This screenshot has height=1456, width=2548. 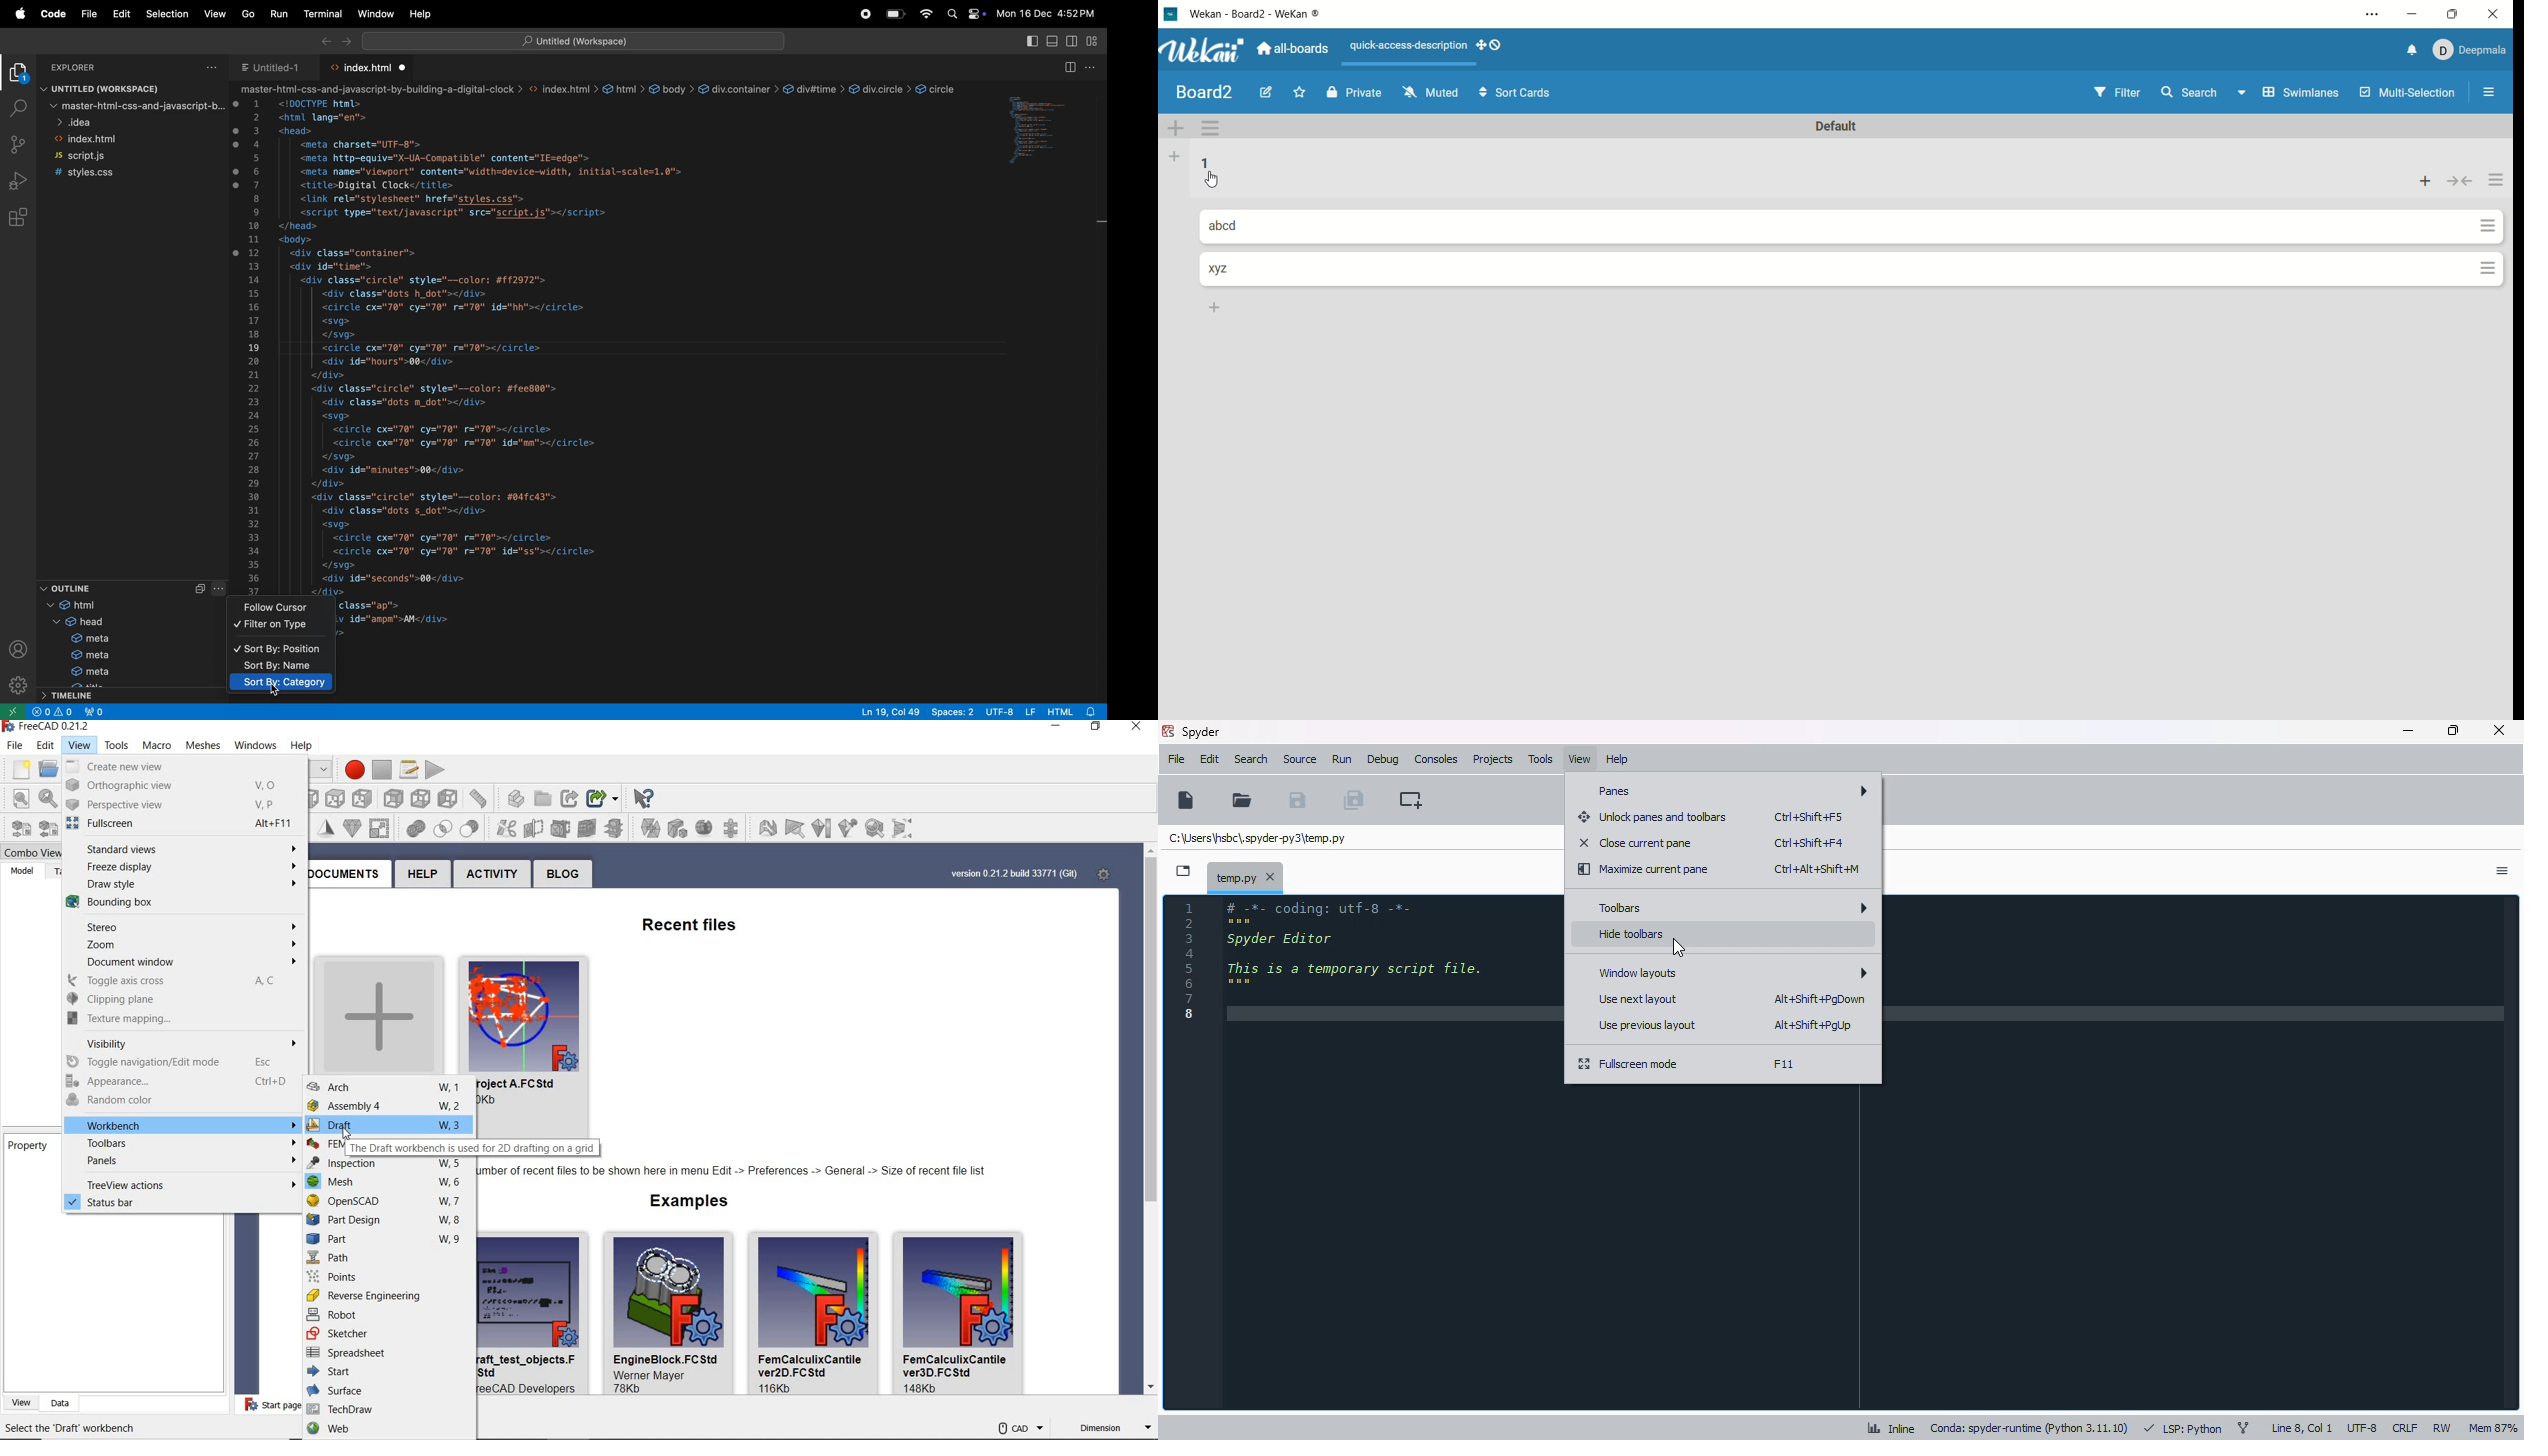 I want to click on search, so click(x=2205, y=95).